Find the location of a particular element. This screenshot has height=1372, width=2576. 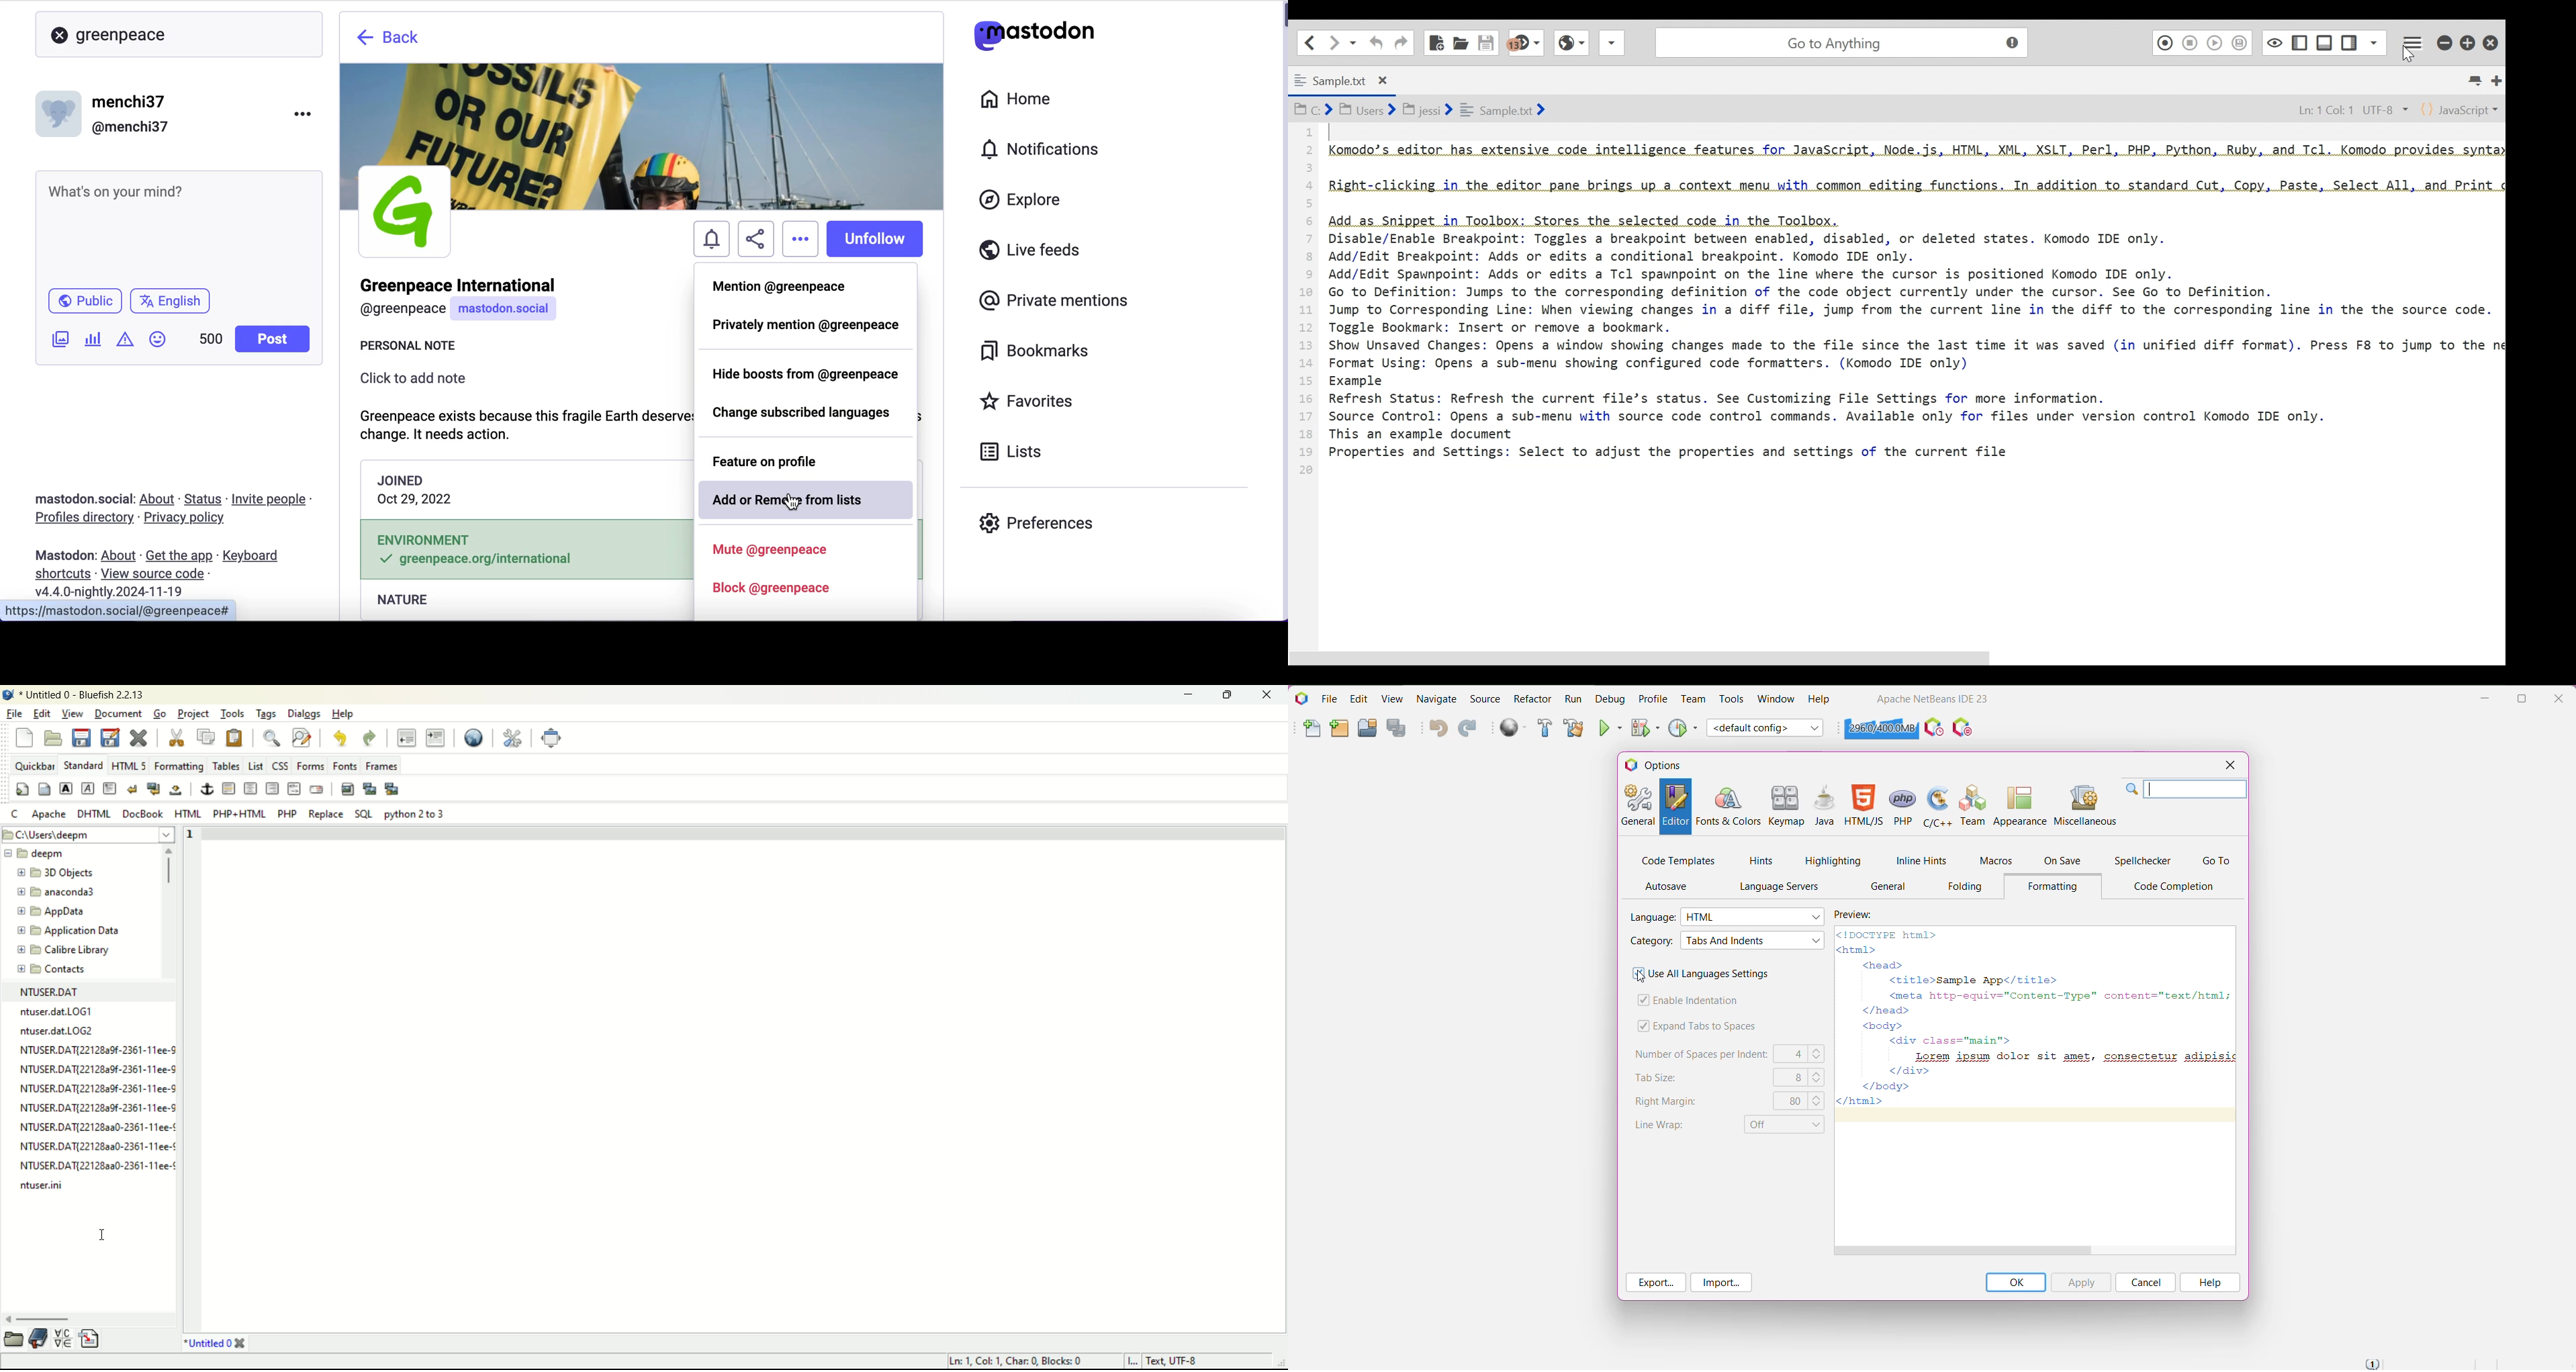

apache is located at coordinates (50, 814).